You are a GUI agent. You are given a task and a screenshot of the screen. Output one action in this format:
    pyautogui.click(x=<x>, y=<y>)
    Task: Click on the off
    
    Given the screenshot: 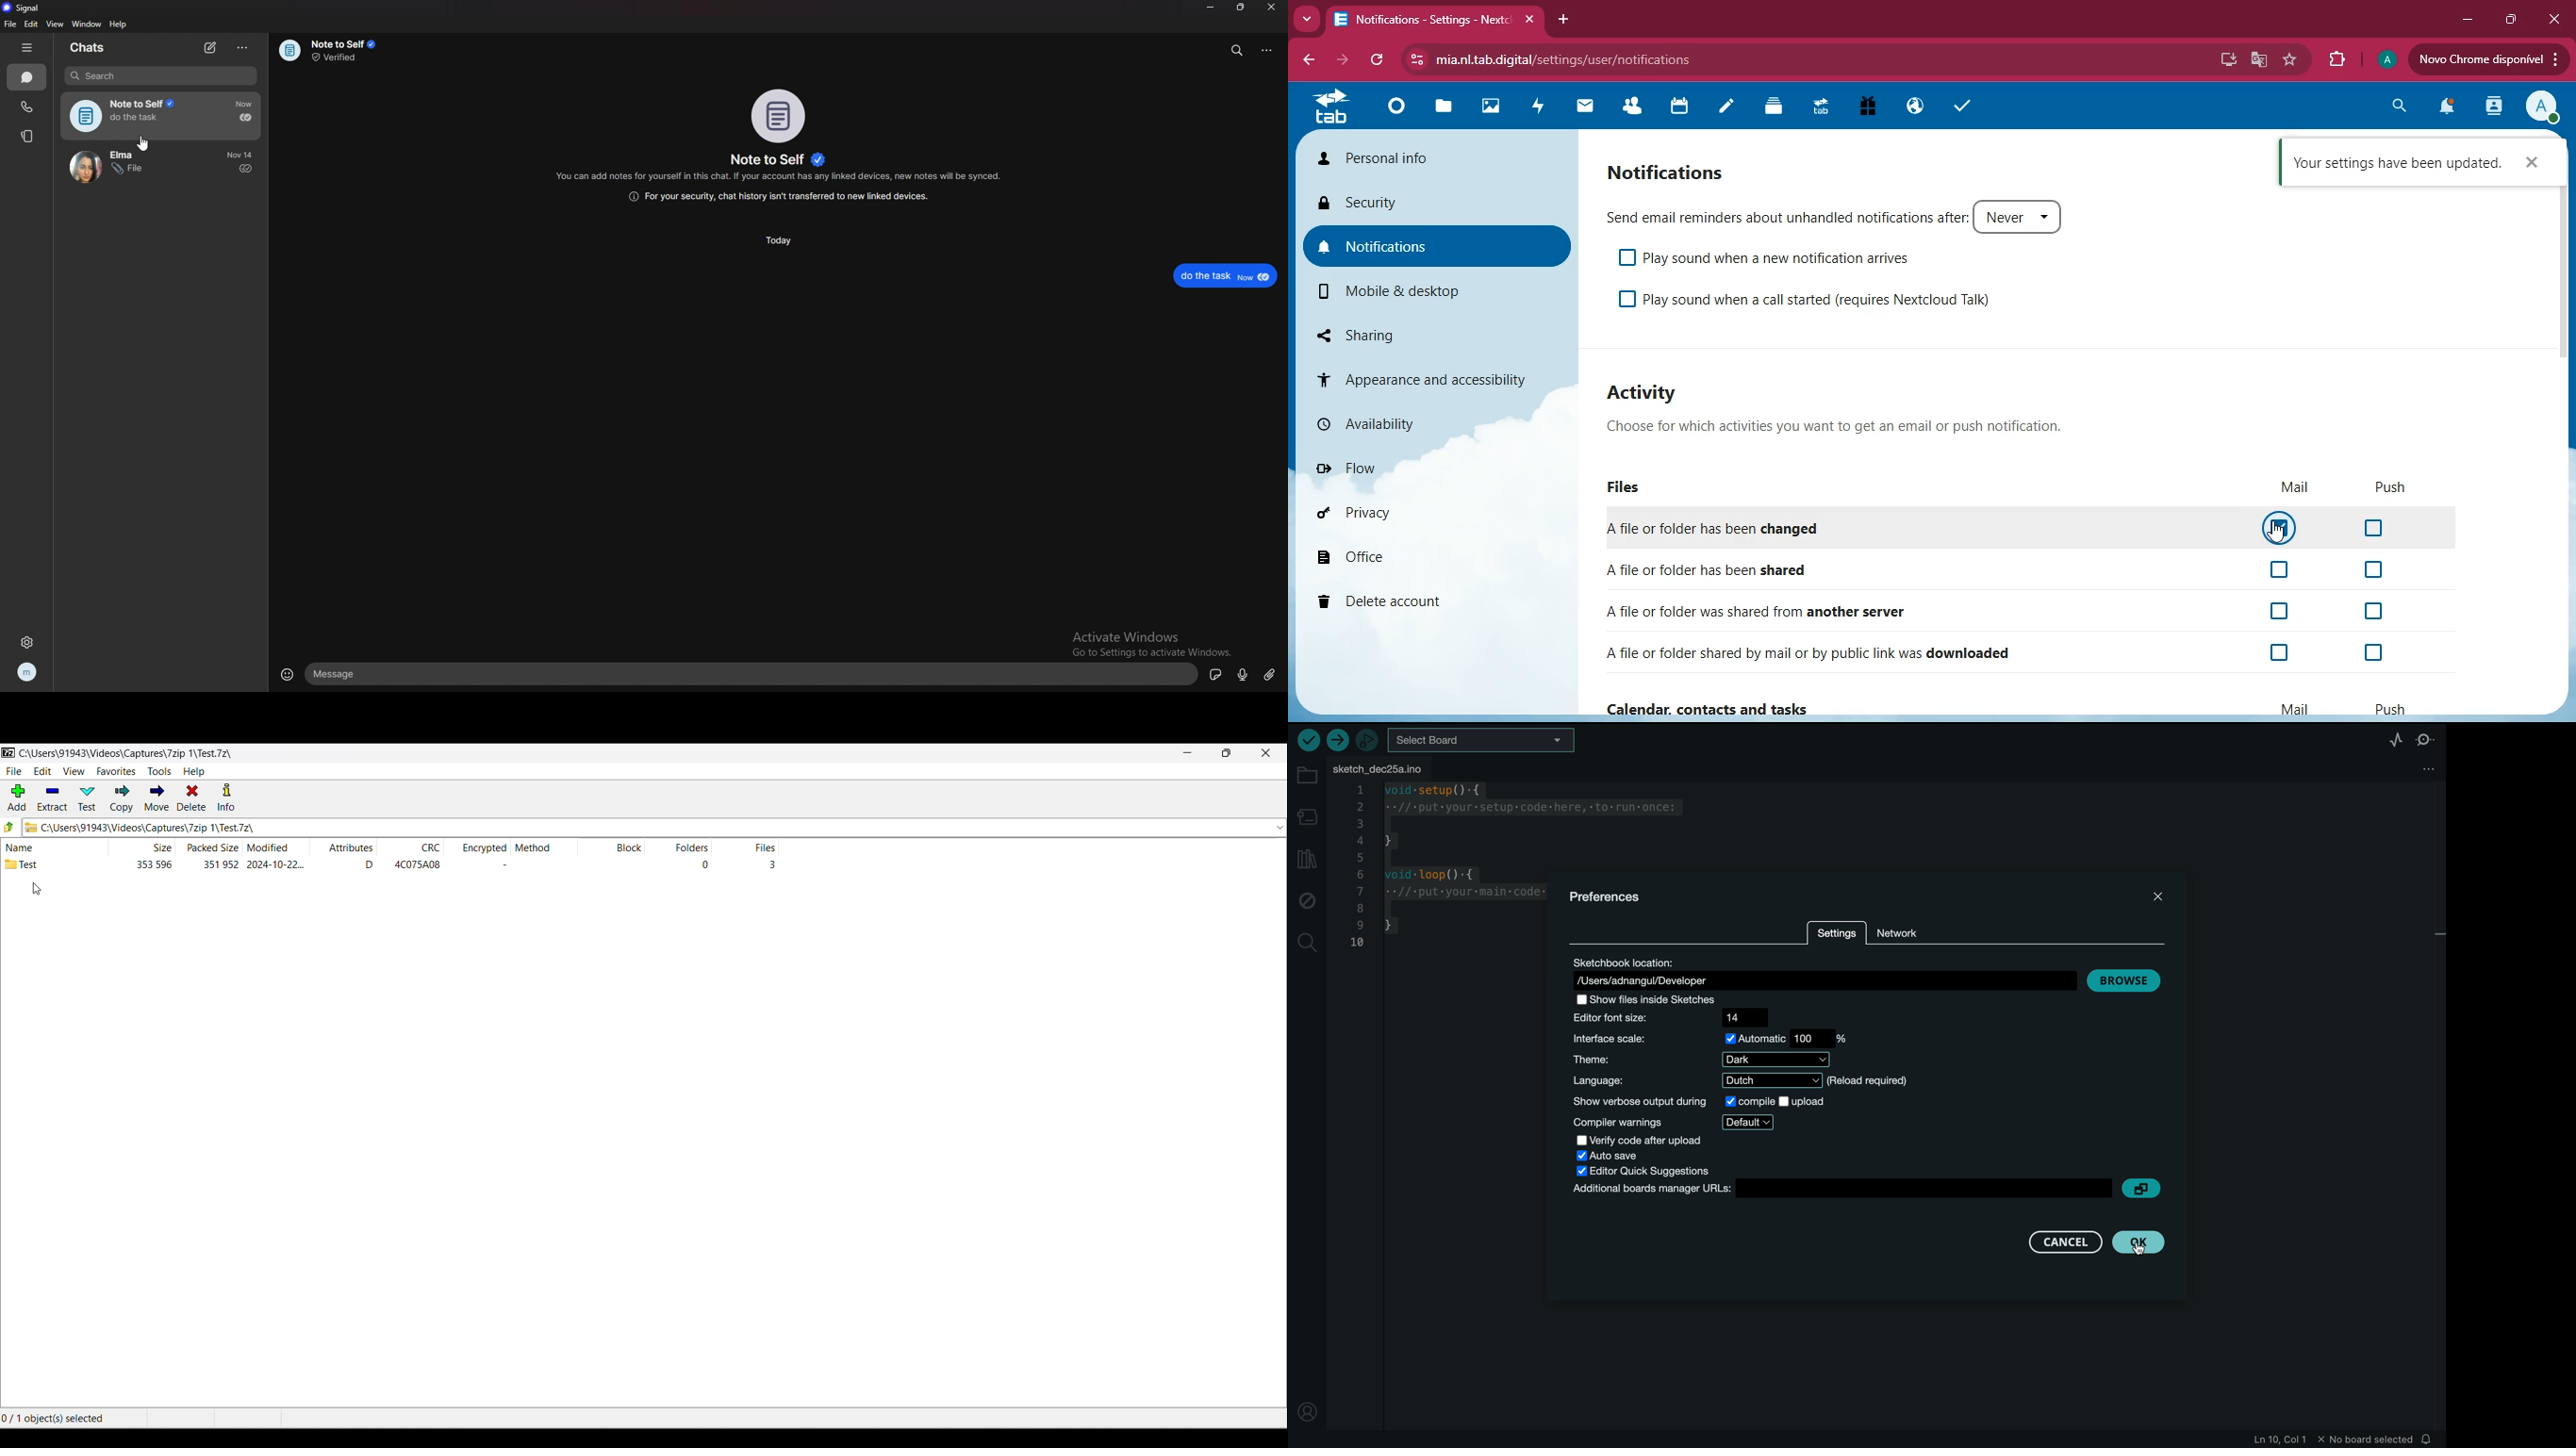 What is the action you would take?
    pyautogui.click(x=2374, y=528)
    